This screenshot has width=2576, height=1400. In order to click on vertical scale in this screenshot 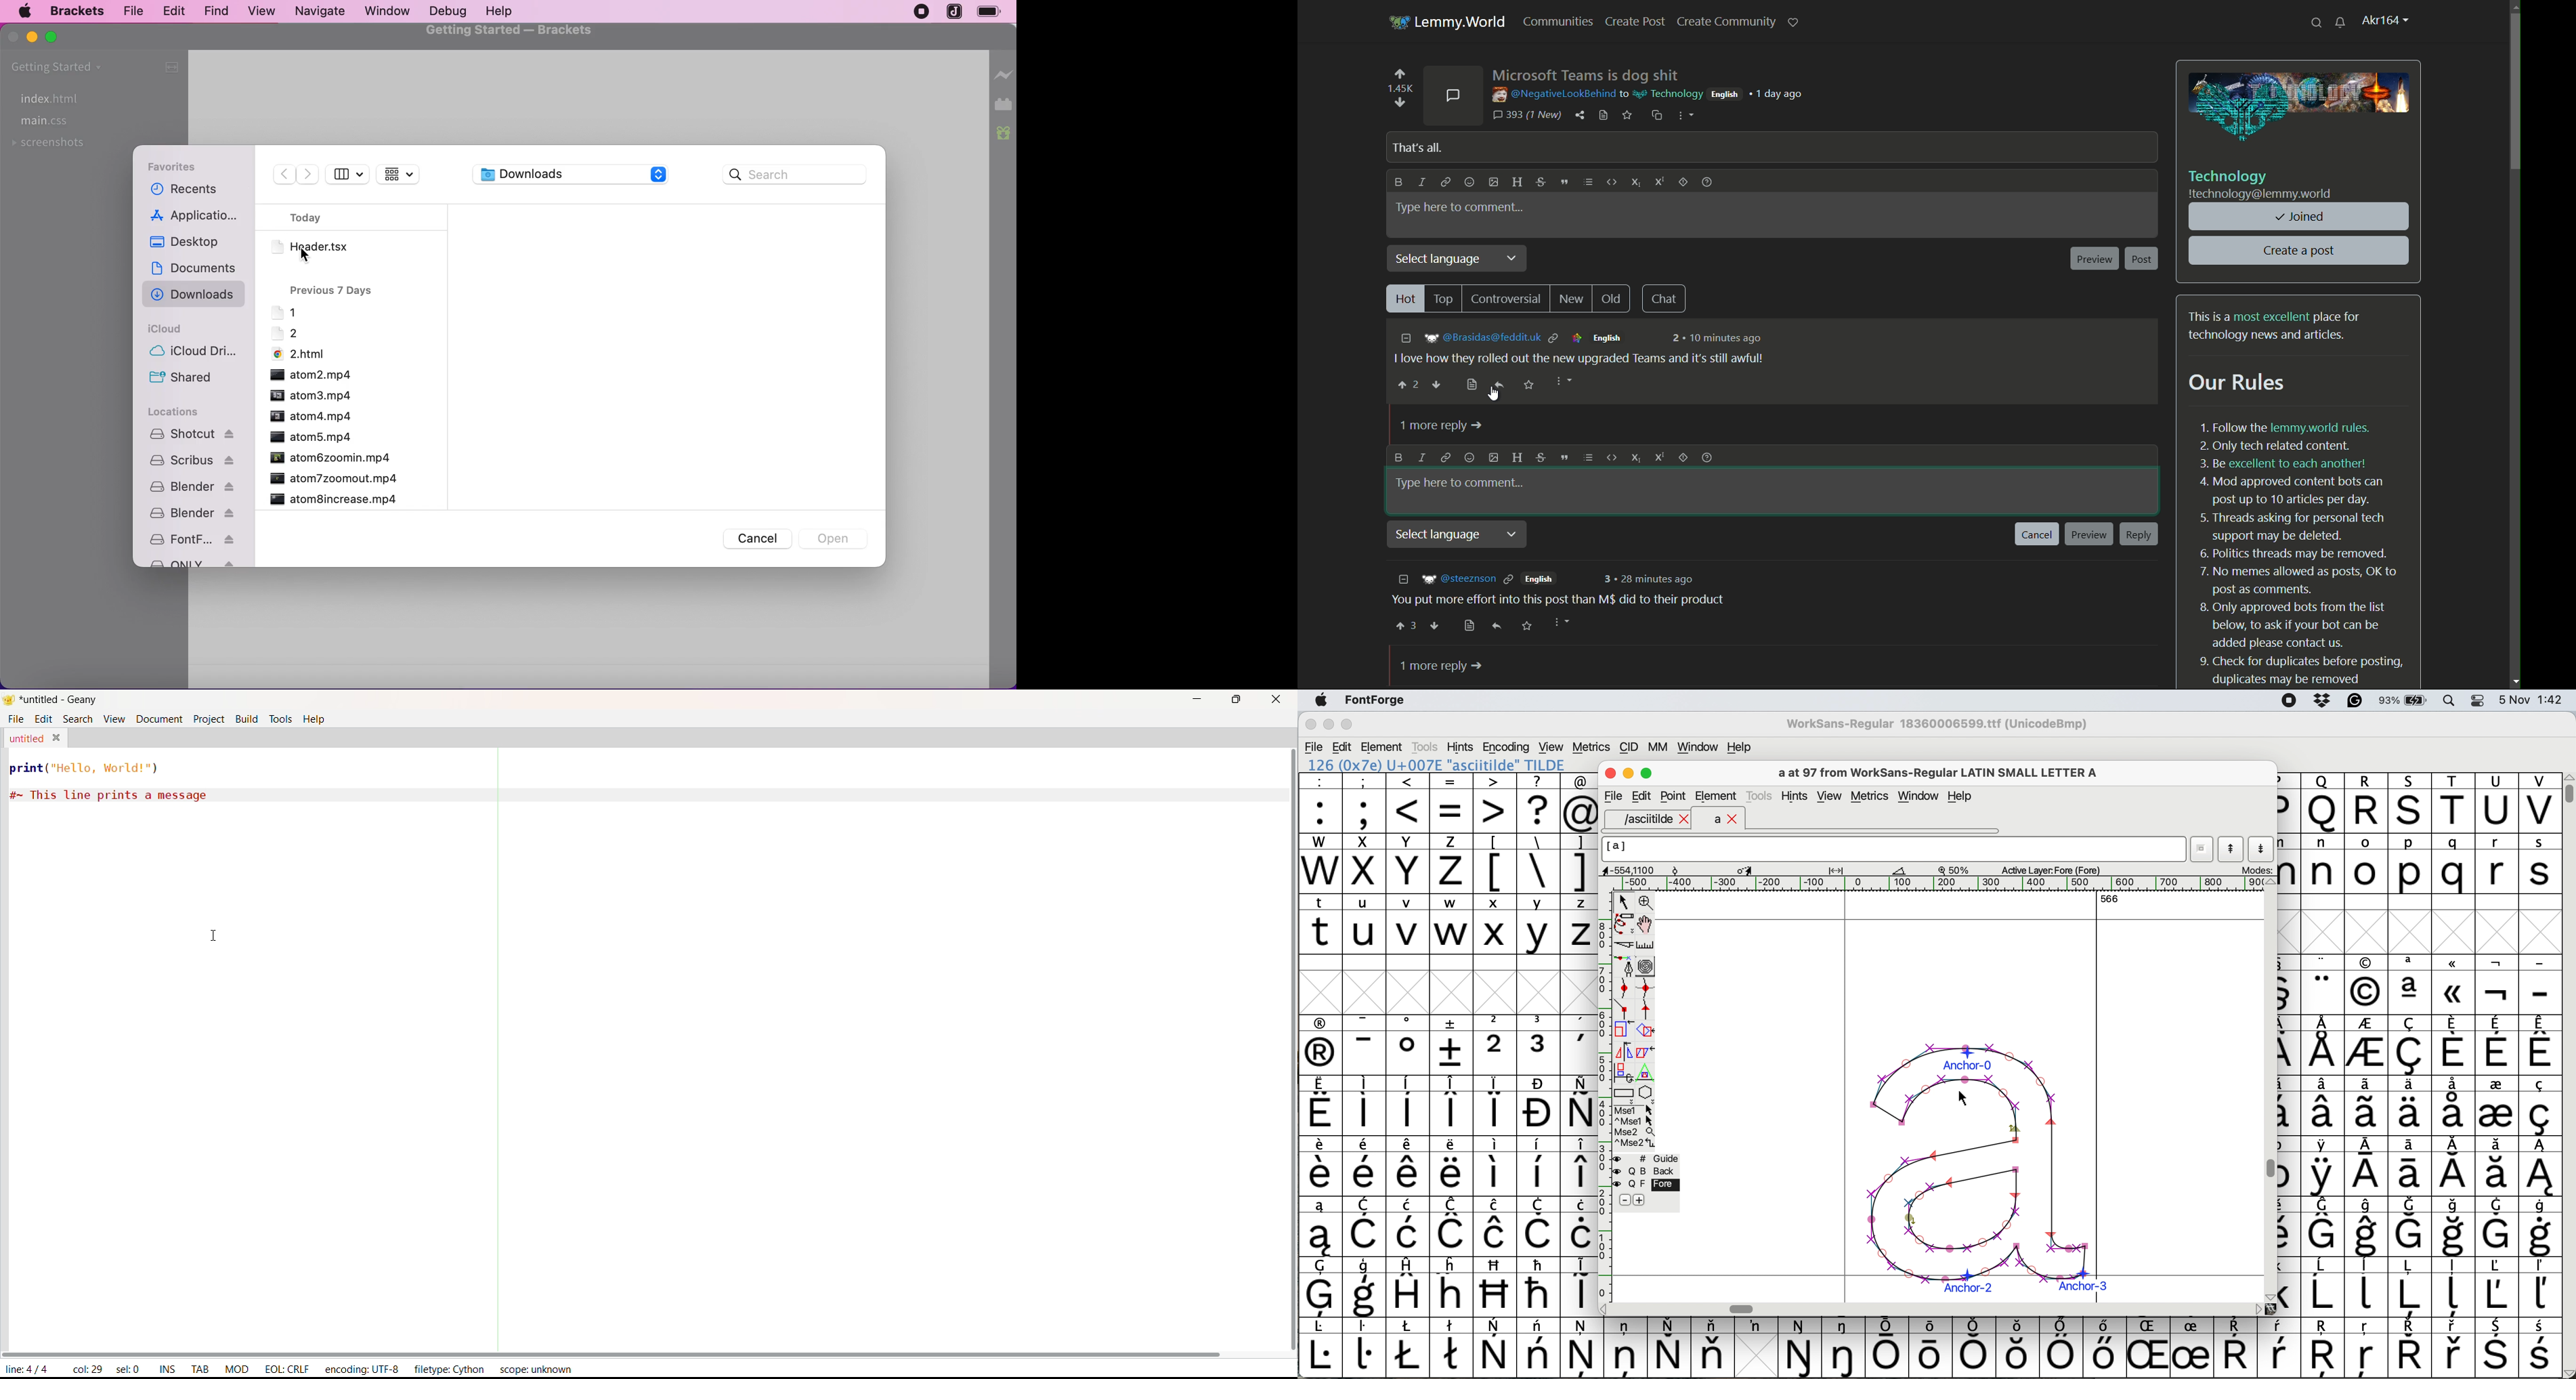, I will do `click(1604, 1085)`.